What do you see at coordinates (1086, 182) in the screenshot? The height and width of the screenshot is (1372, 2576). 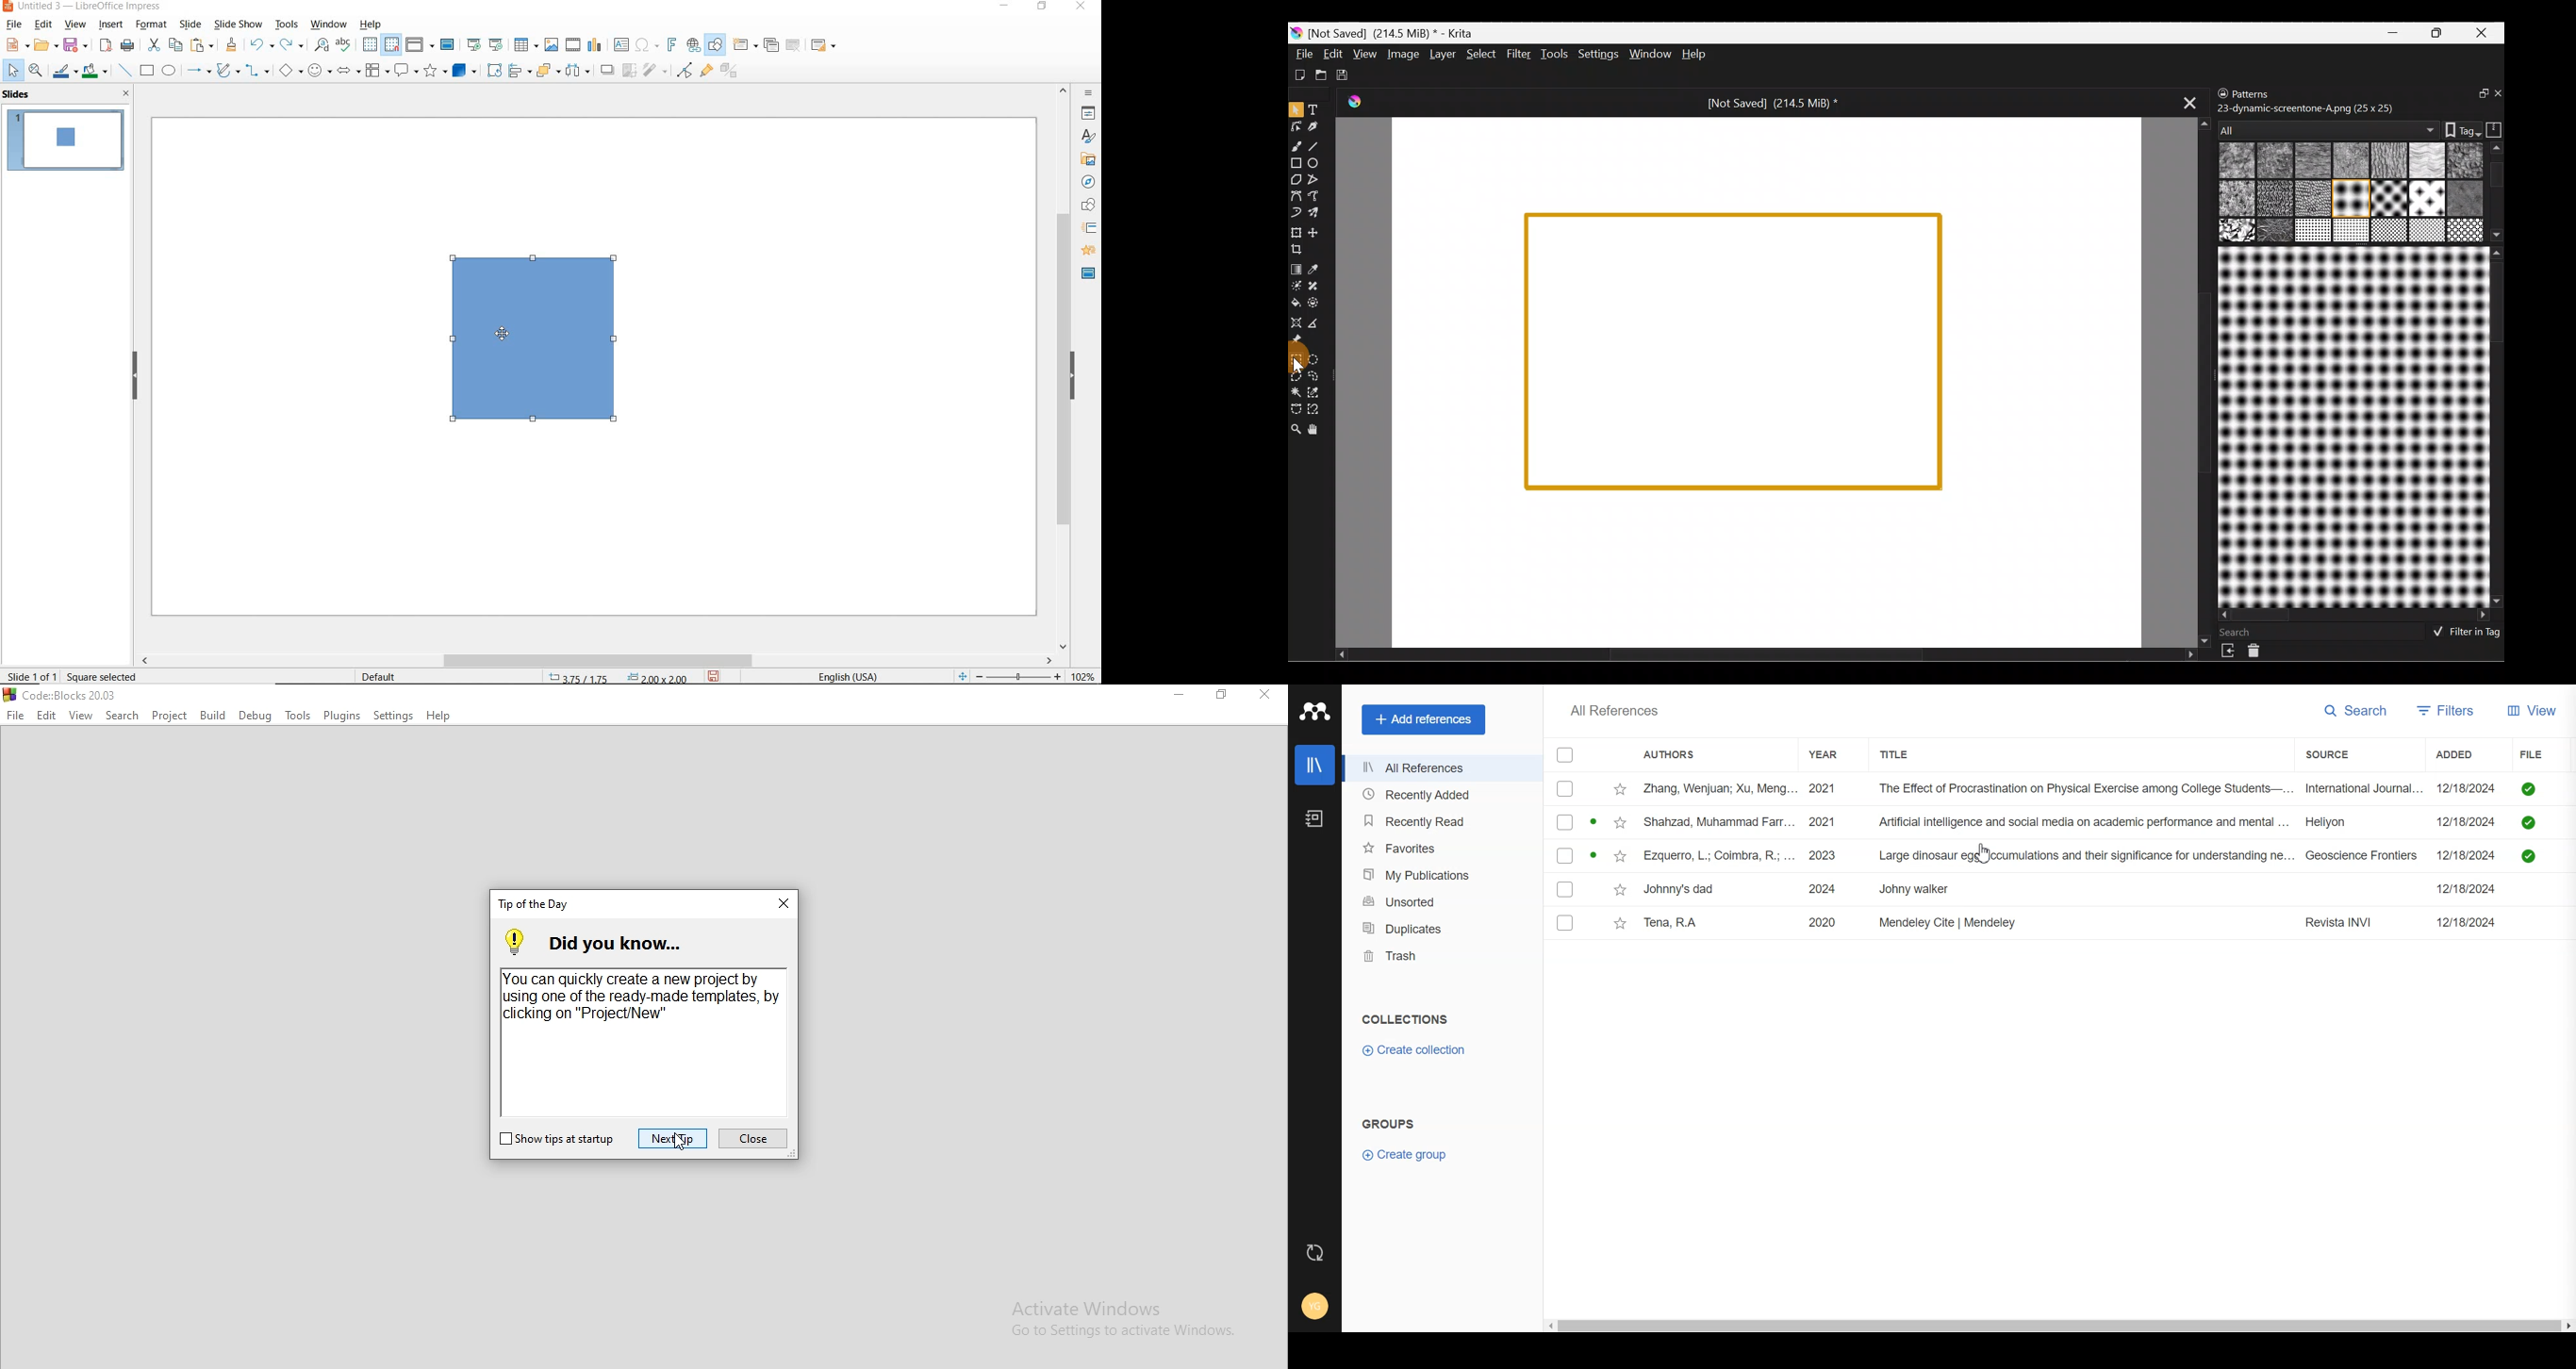 I see `navigator` at bounding box center [1086, 182].